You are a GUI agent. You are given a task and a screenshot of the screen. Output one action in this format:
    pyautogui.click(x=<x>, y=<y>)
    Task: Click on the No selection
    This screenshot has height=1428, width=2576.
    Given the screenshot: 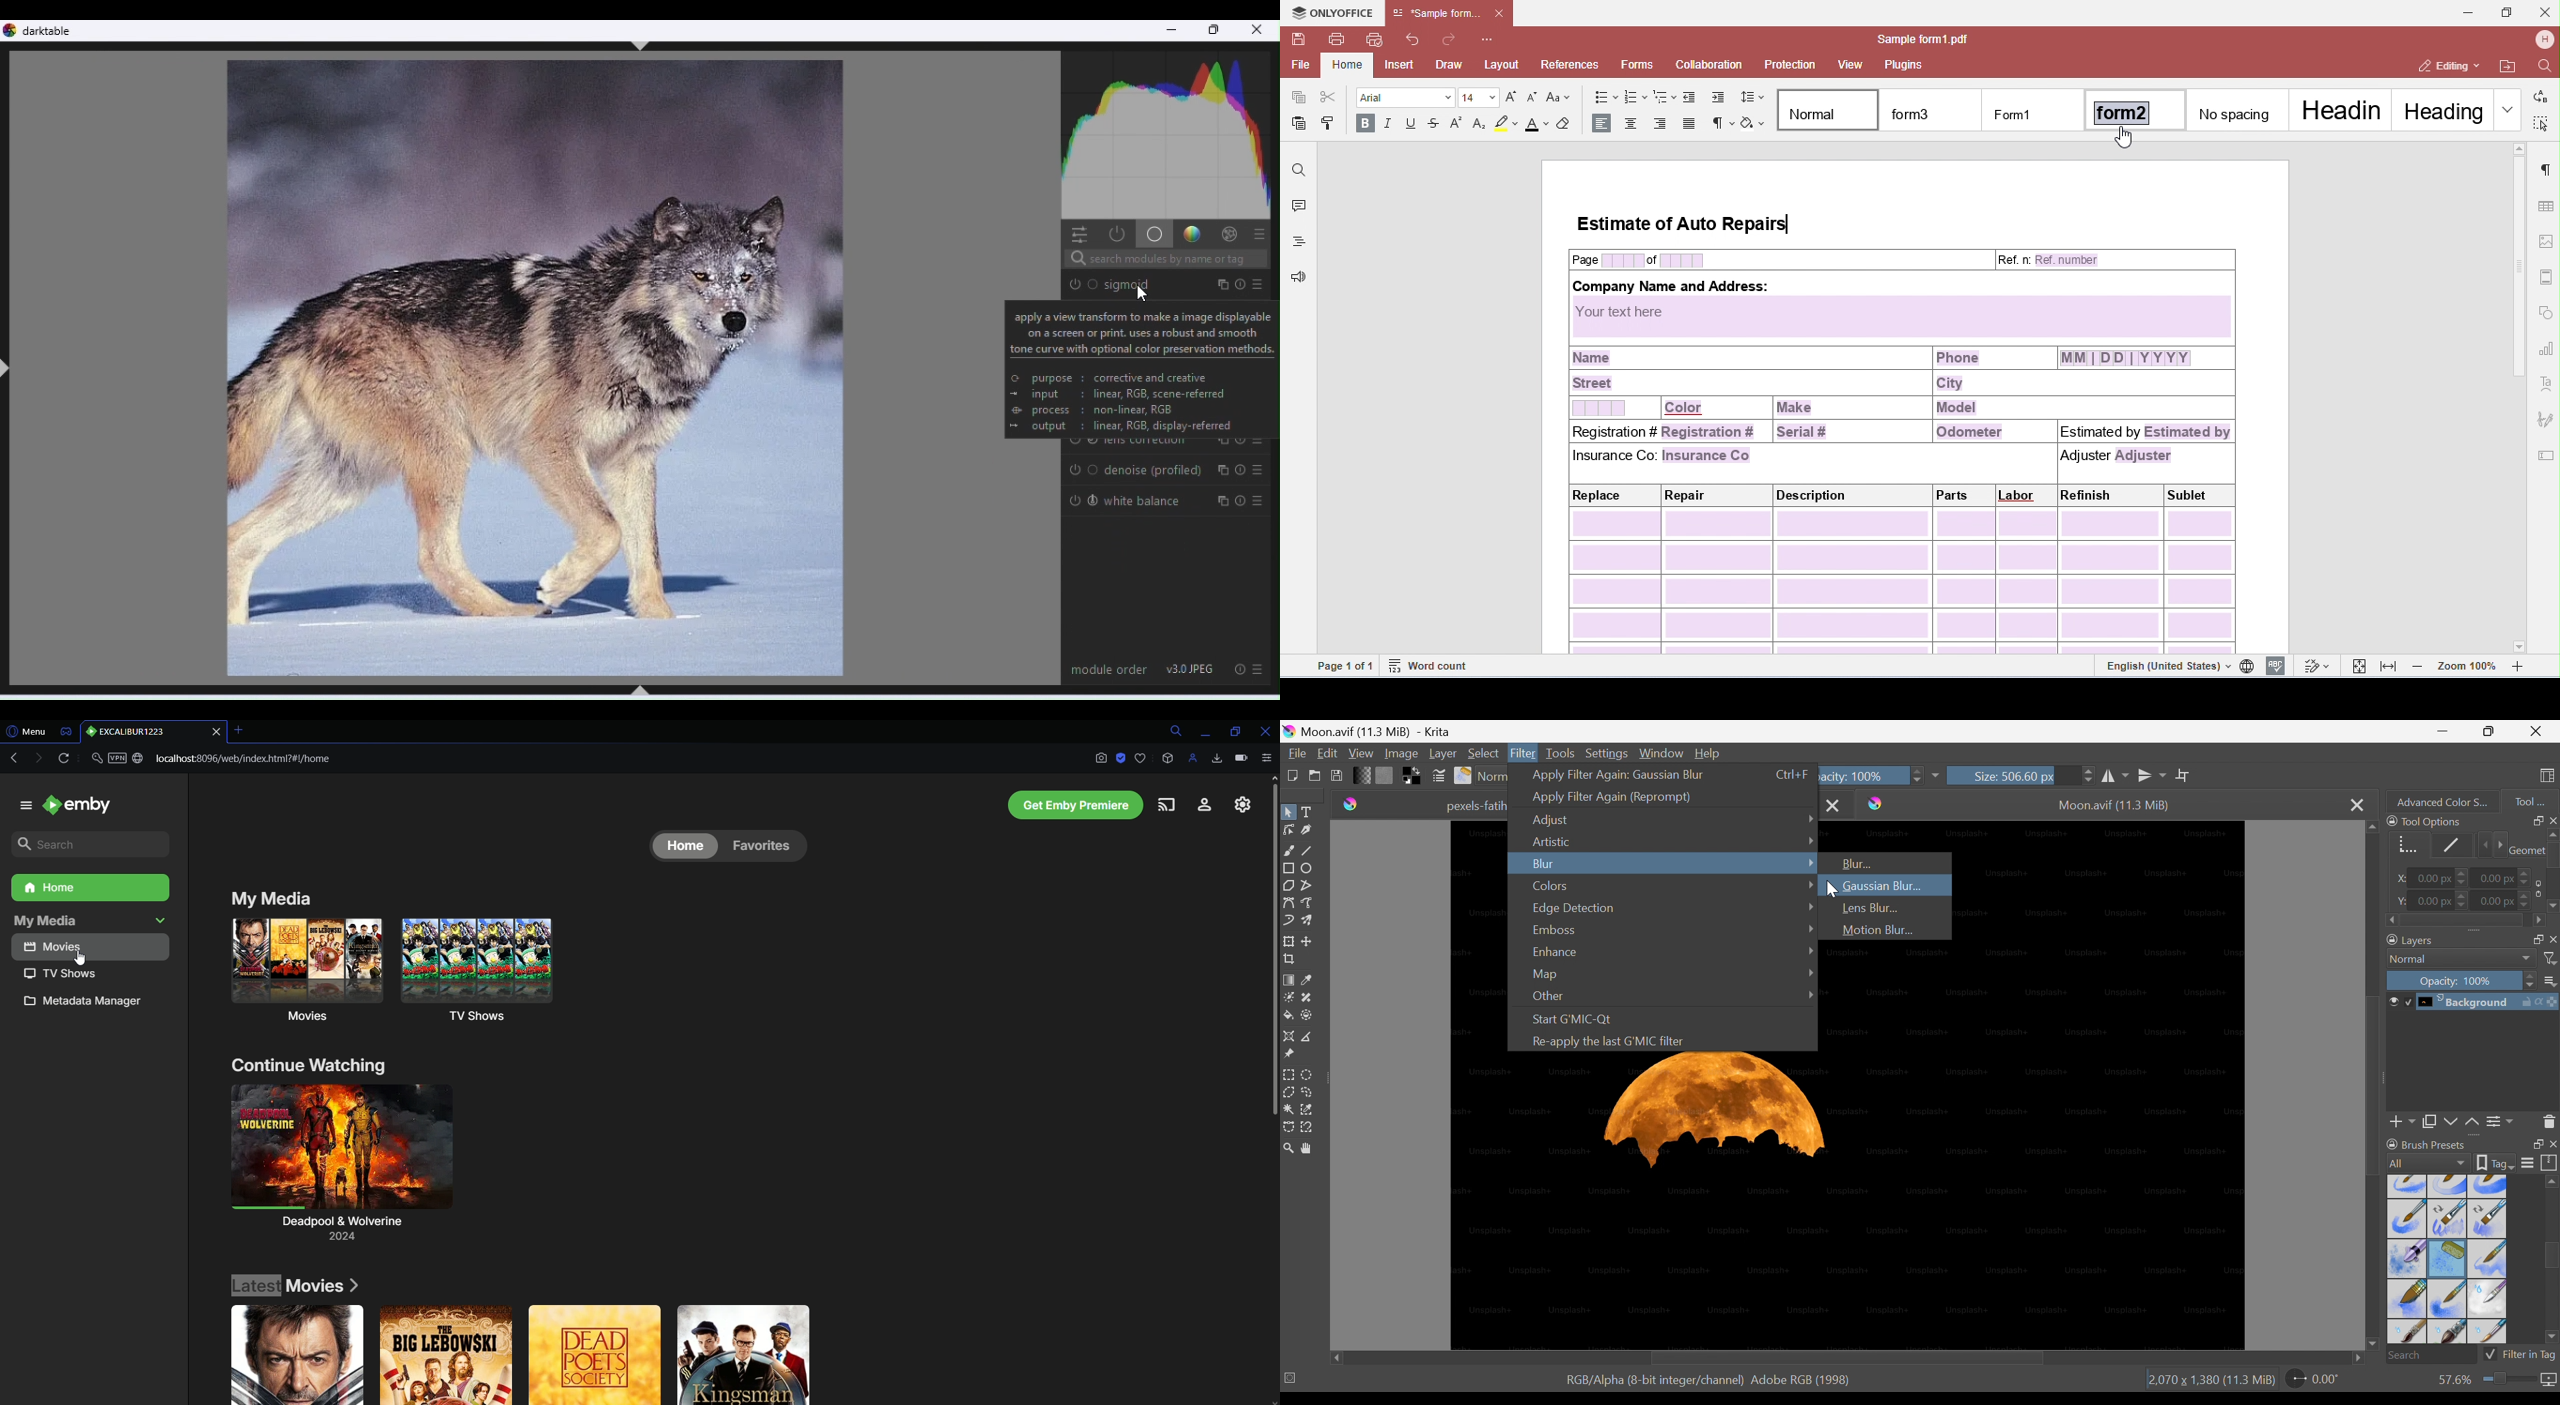 What is the action you would take?
    pyautogui.click(x=1291, y=1377)
    